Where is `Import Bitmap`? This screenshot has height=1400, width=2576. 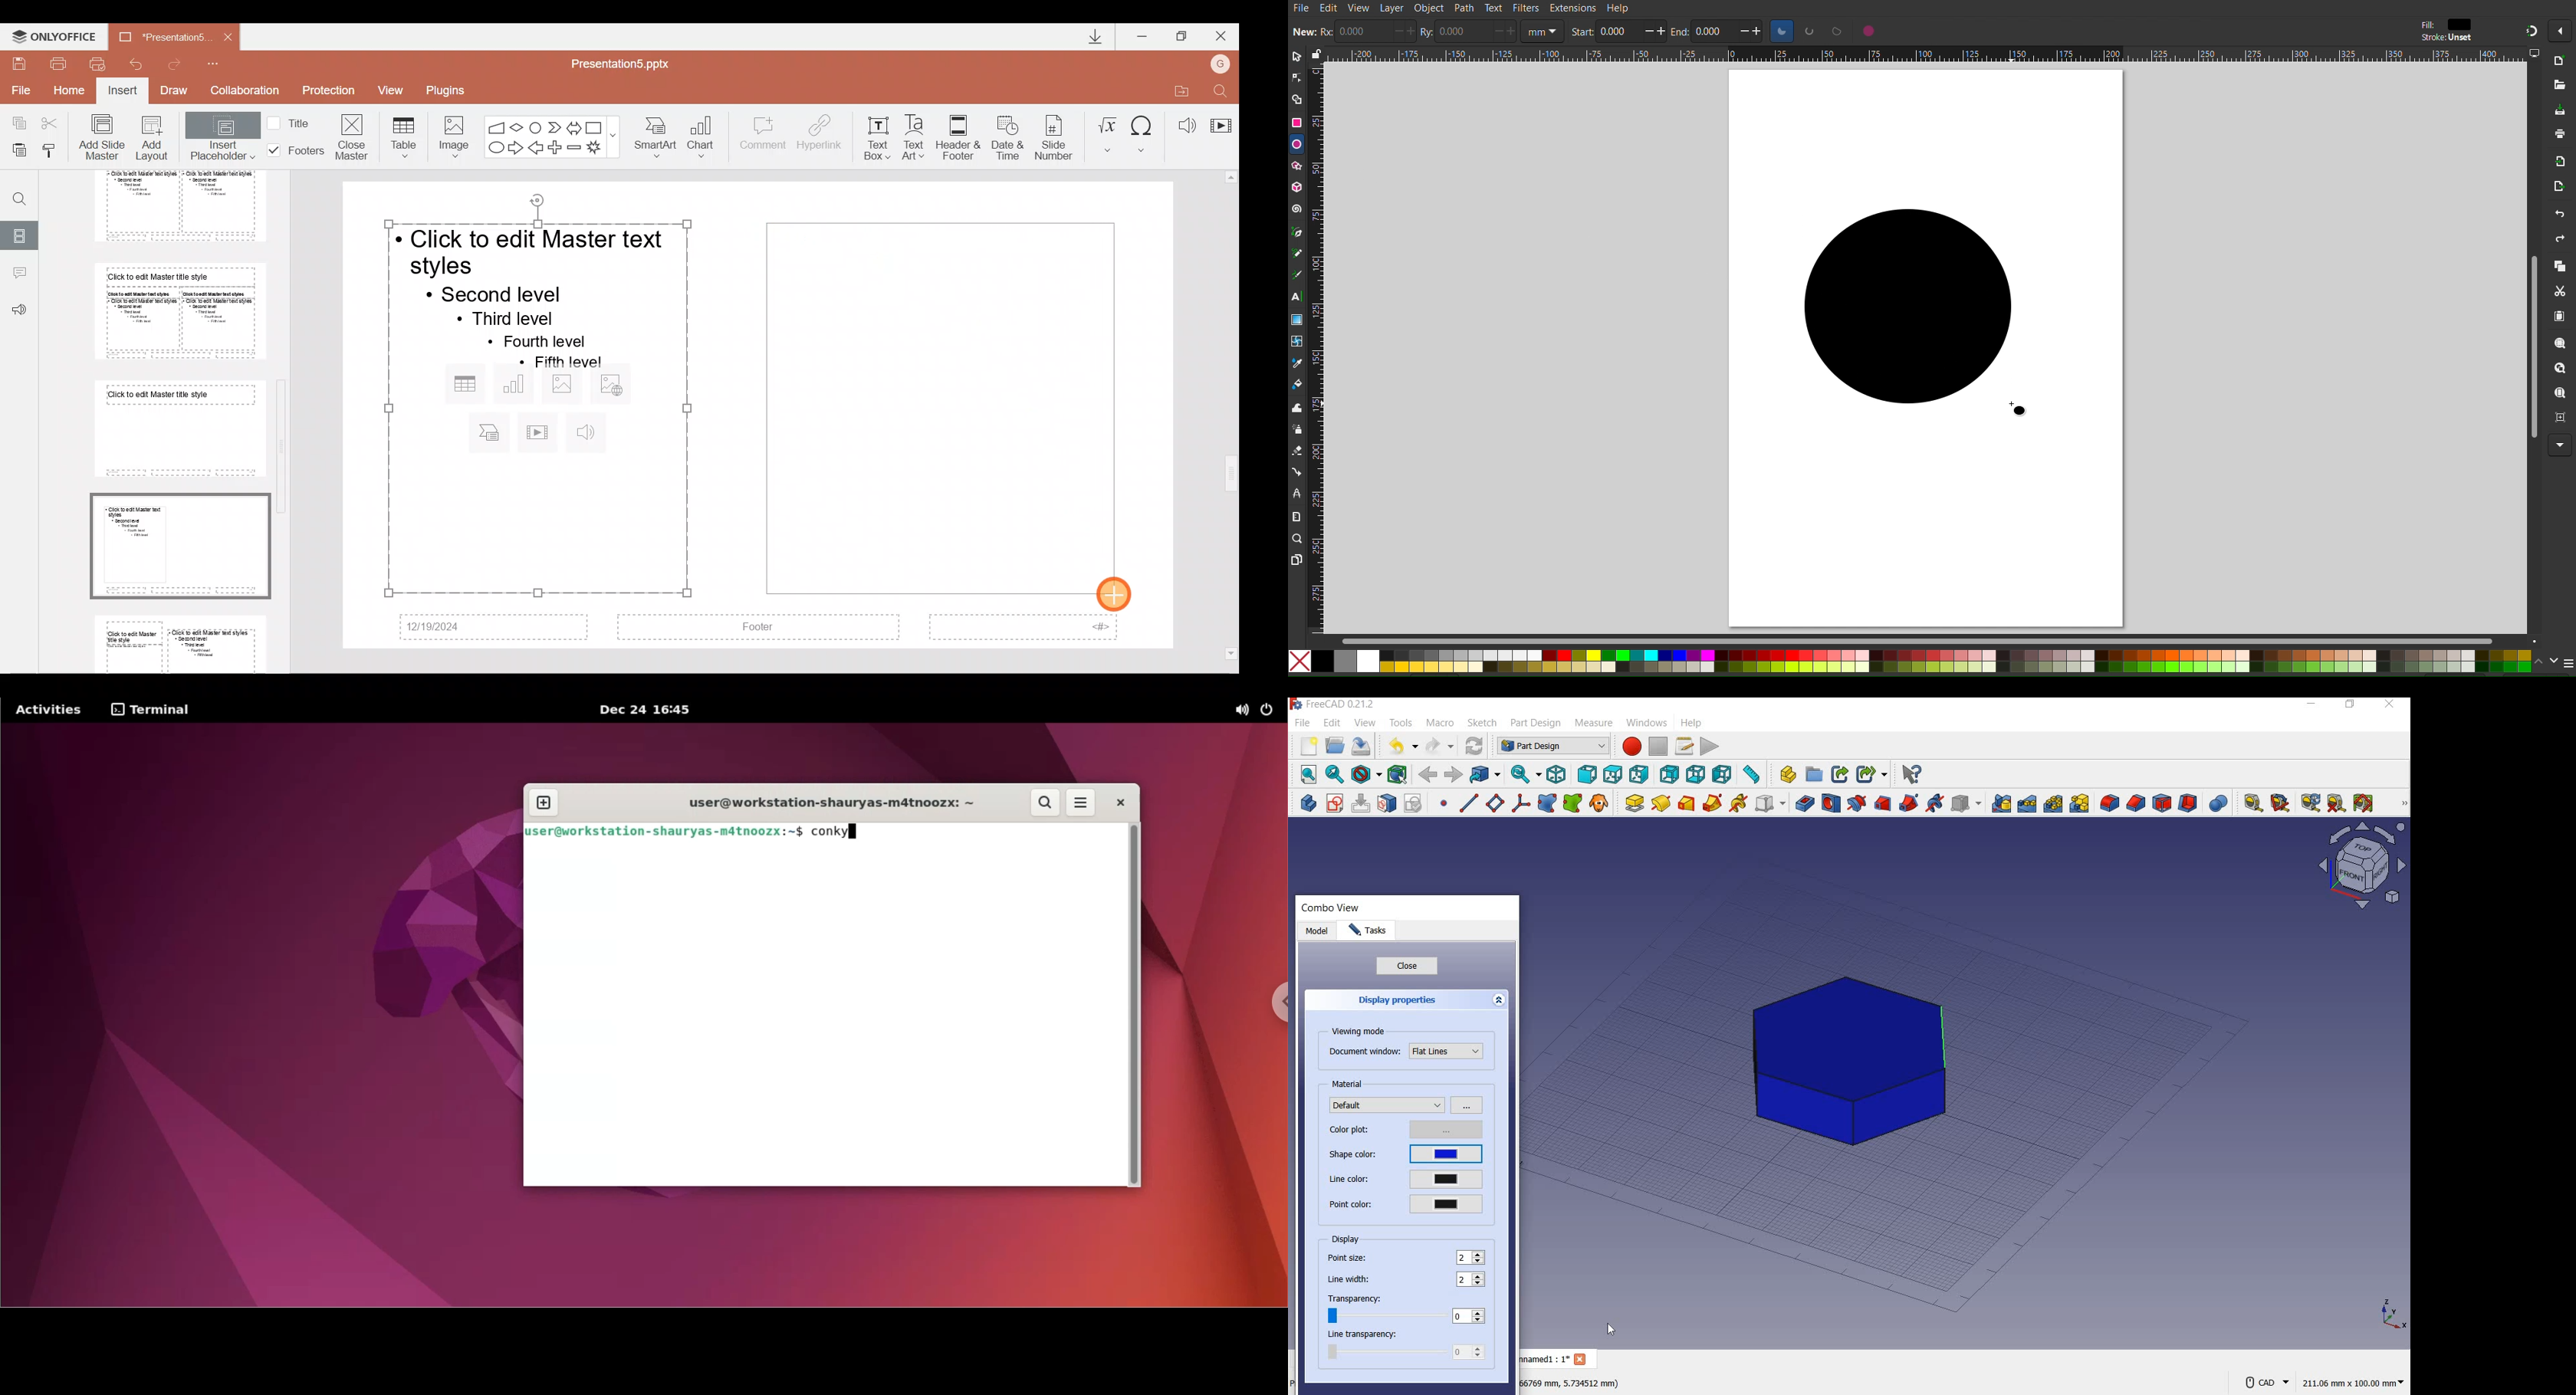 Import Bitmap is located at coordinates (2559, 162).